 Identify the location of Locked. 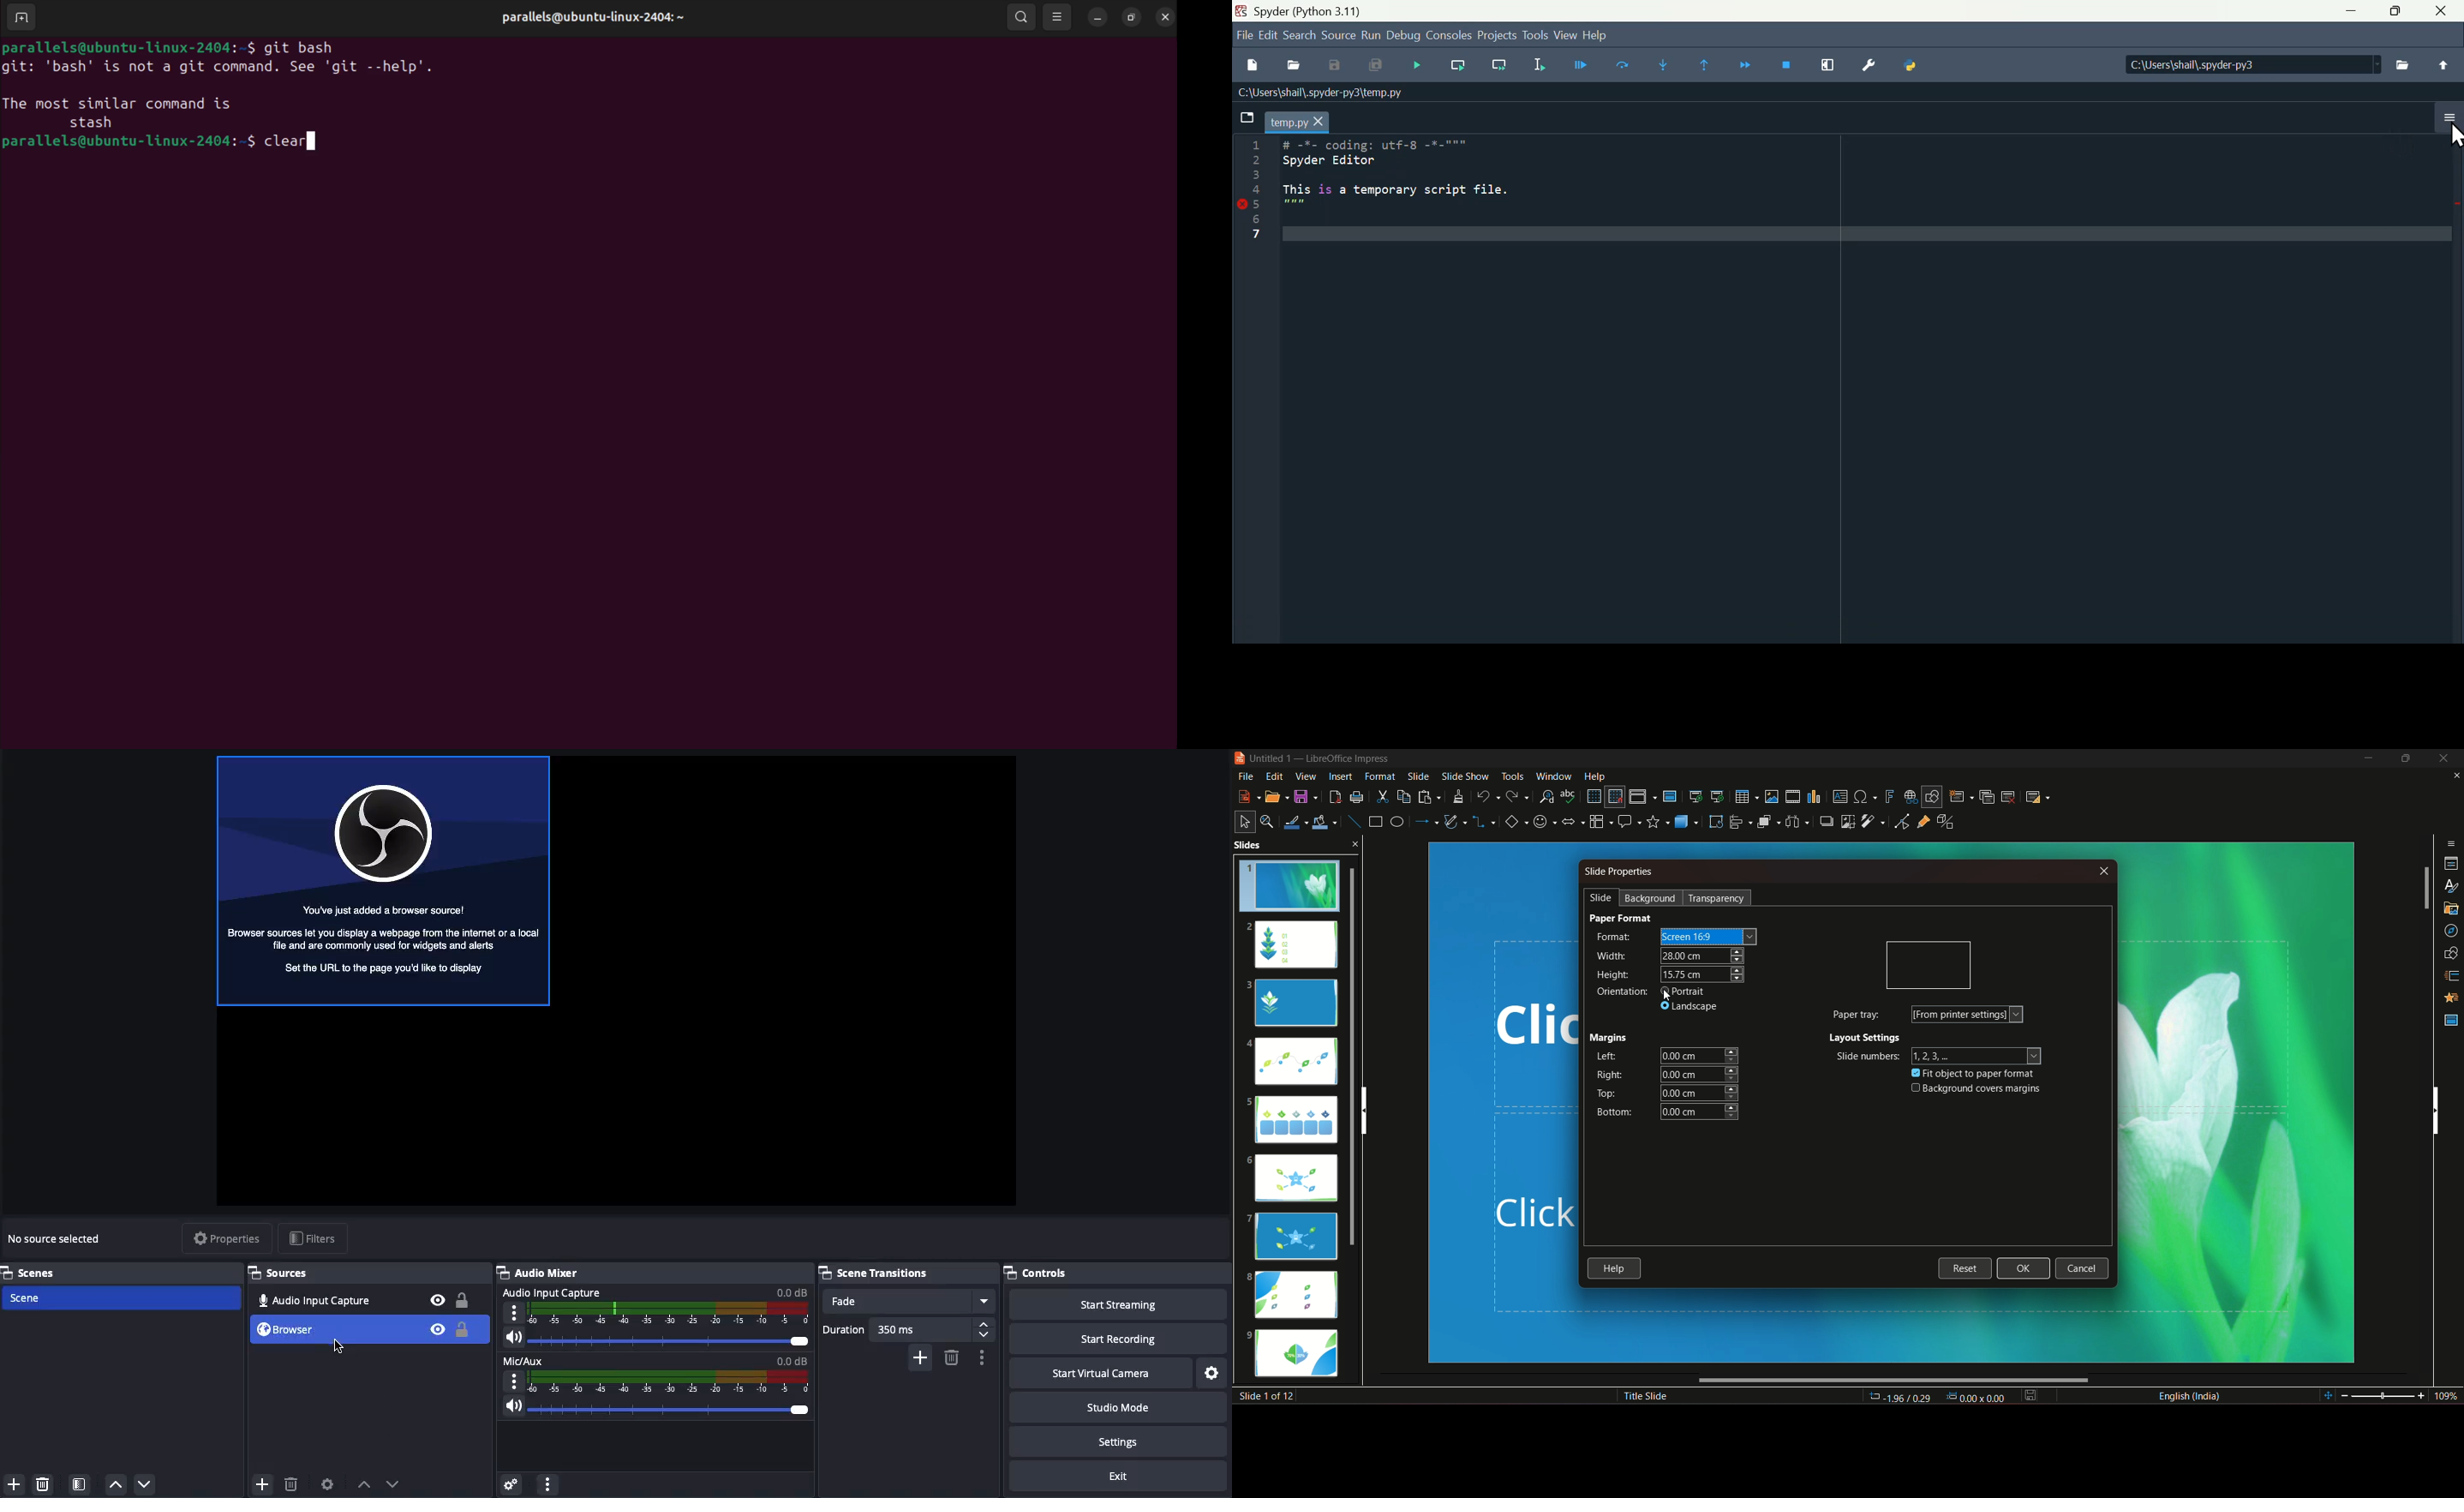
(463, 1315).